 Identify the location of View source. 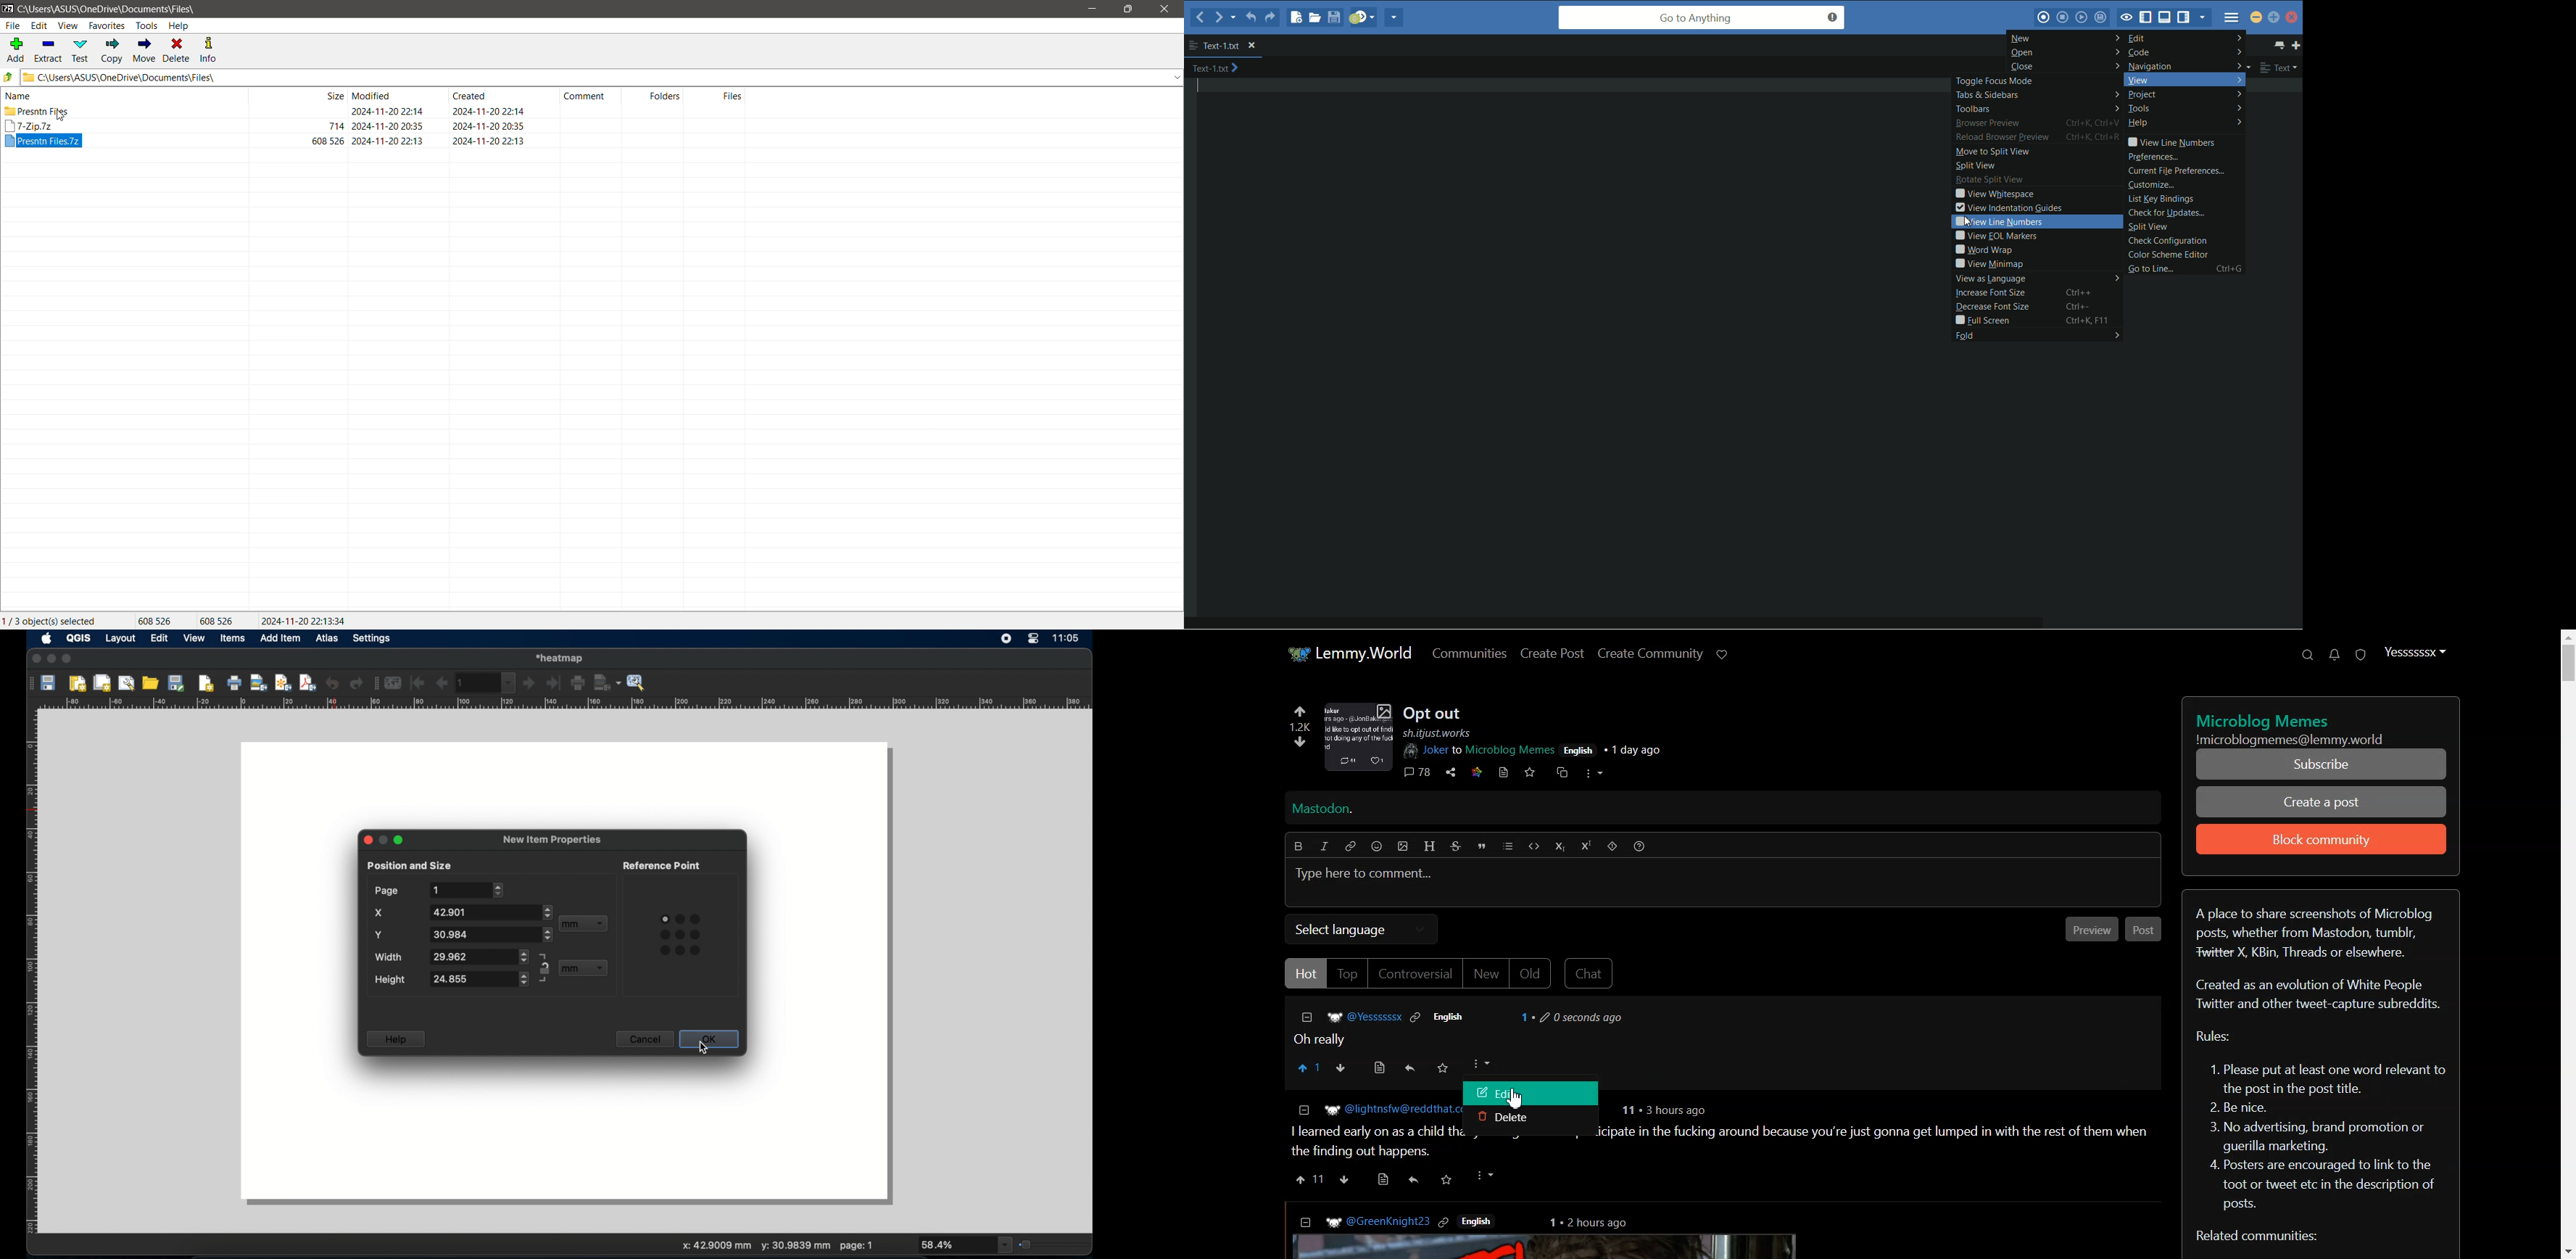
(1380, 1068).